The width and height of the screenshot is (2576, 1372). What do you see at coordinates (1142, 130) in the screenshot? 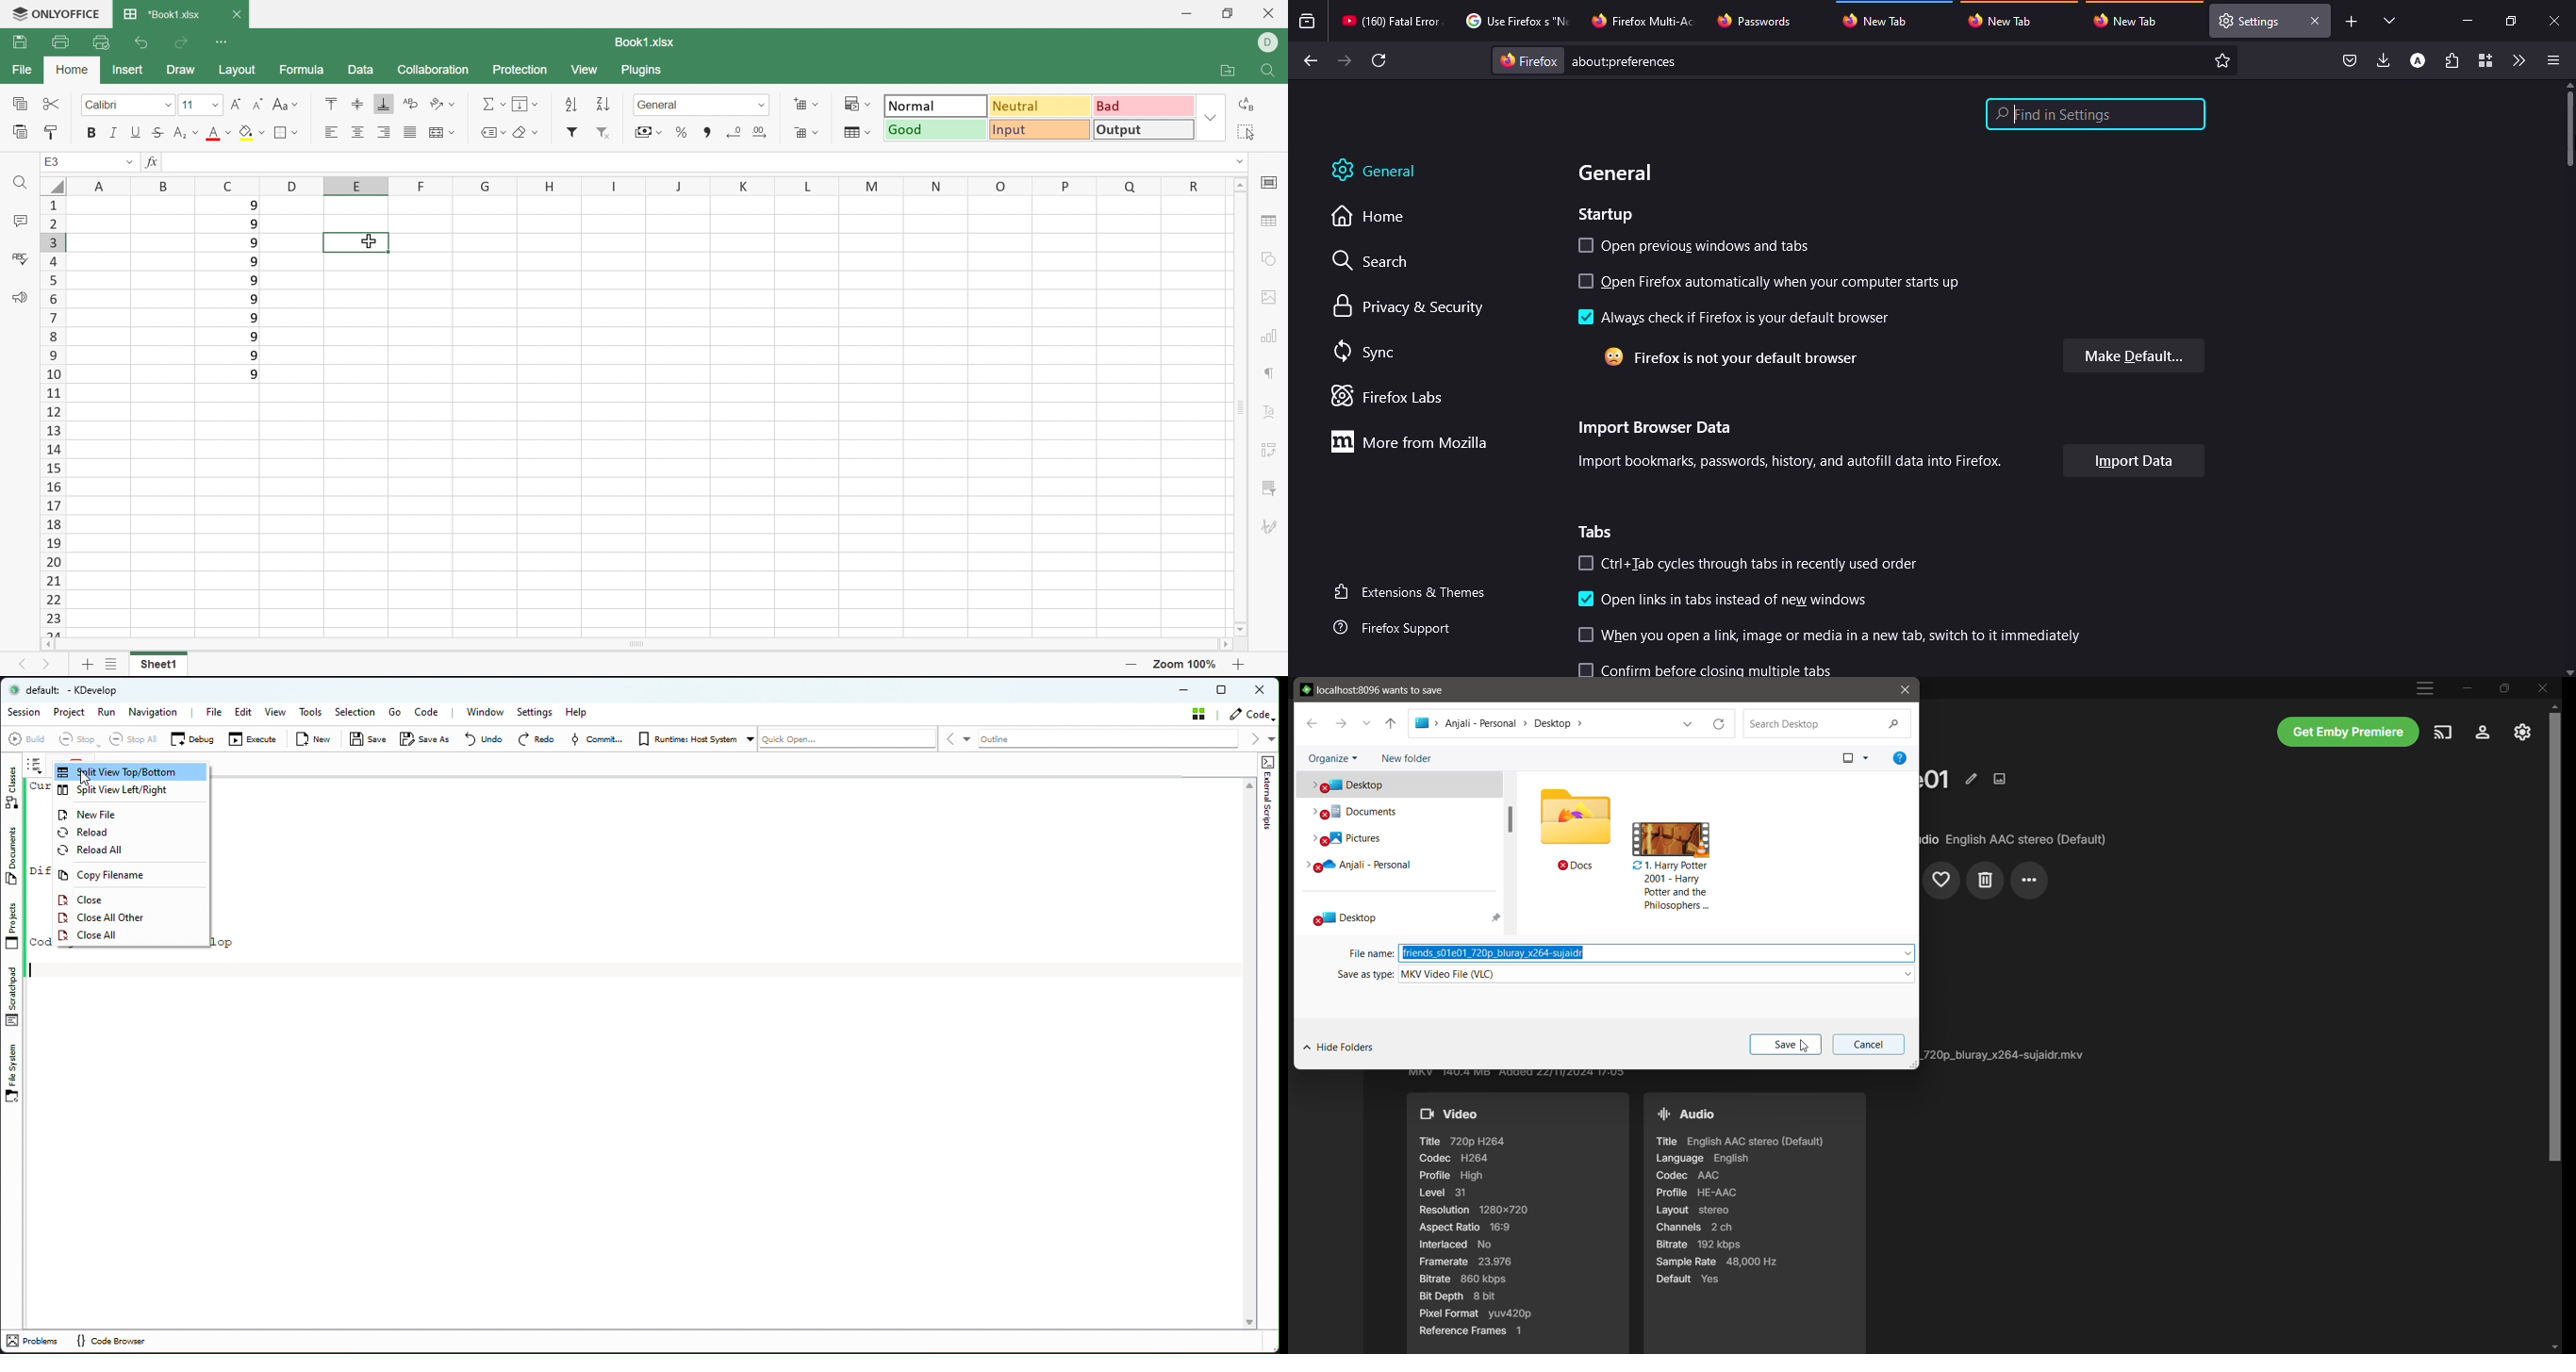
I see `Output` at bounding box center [1142, 130].